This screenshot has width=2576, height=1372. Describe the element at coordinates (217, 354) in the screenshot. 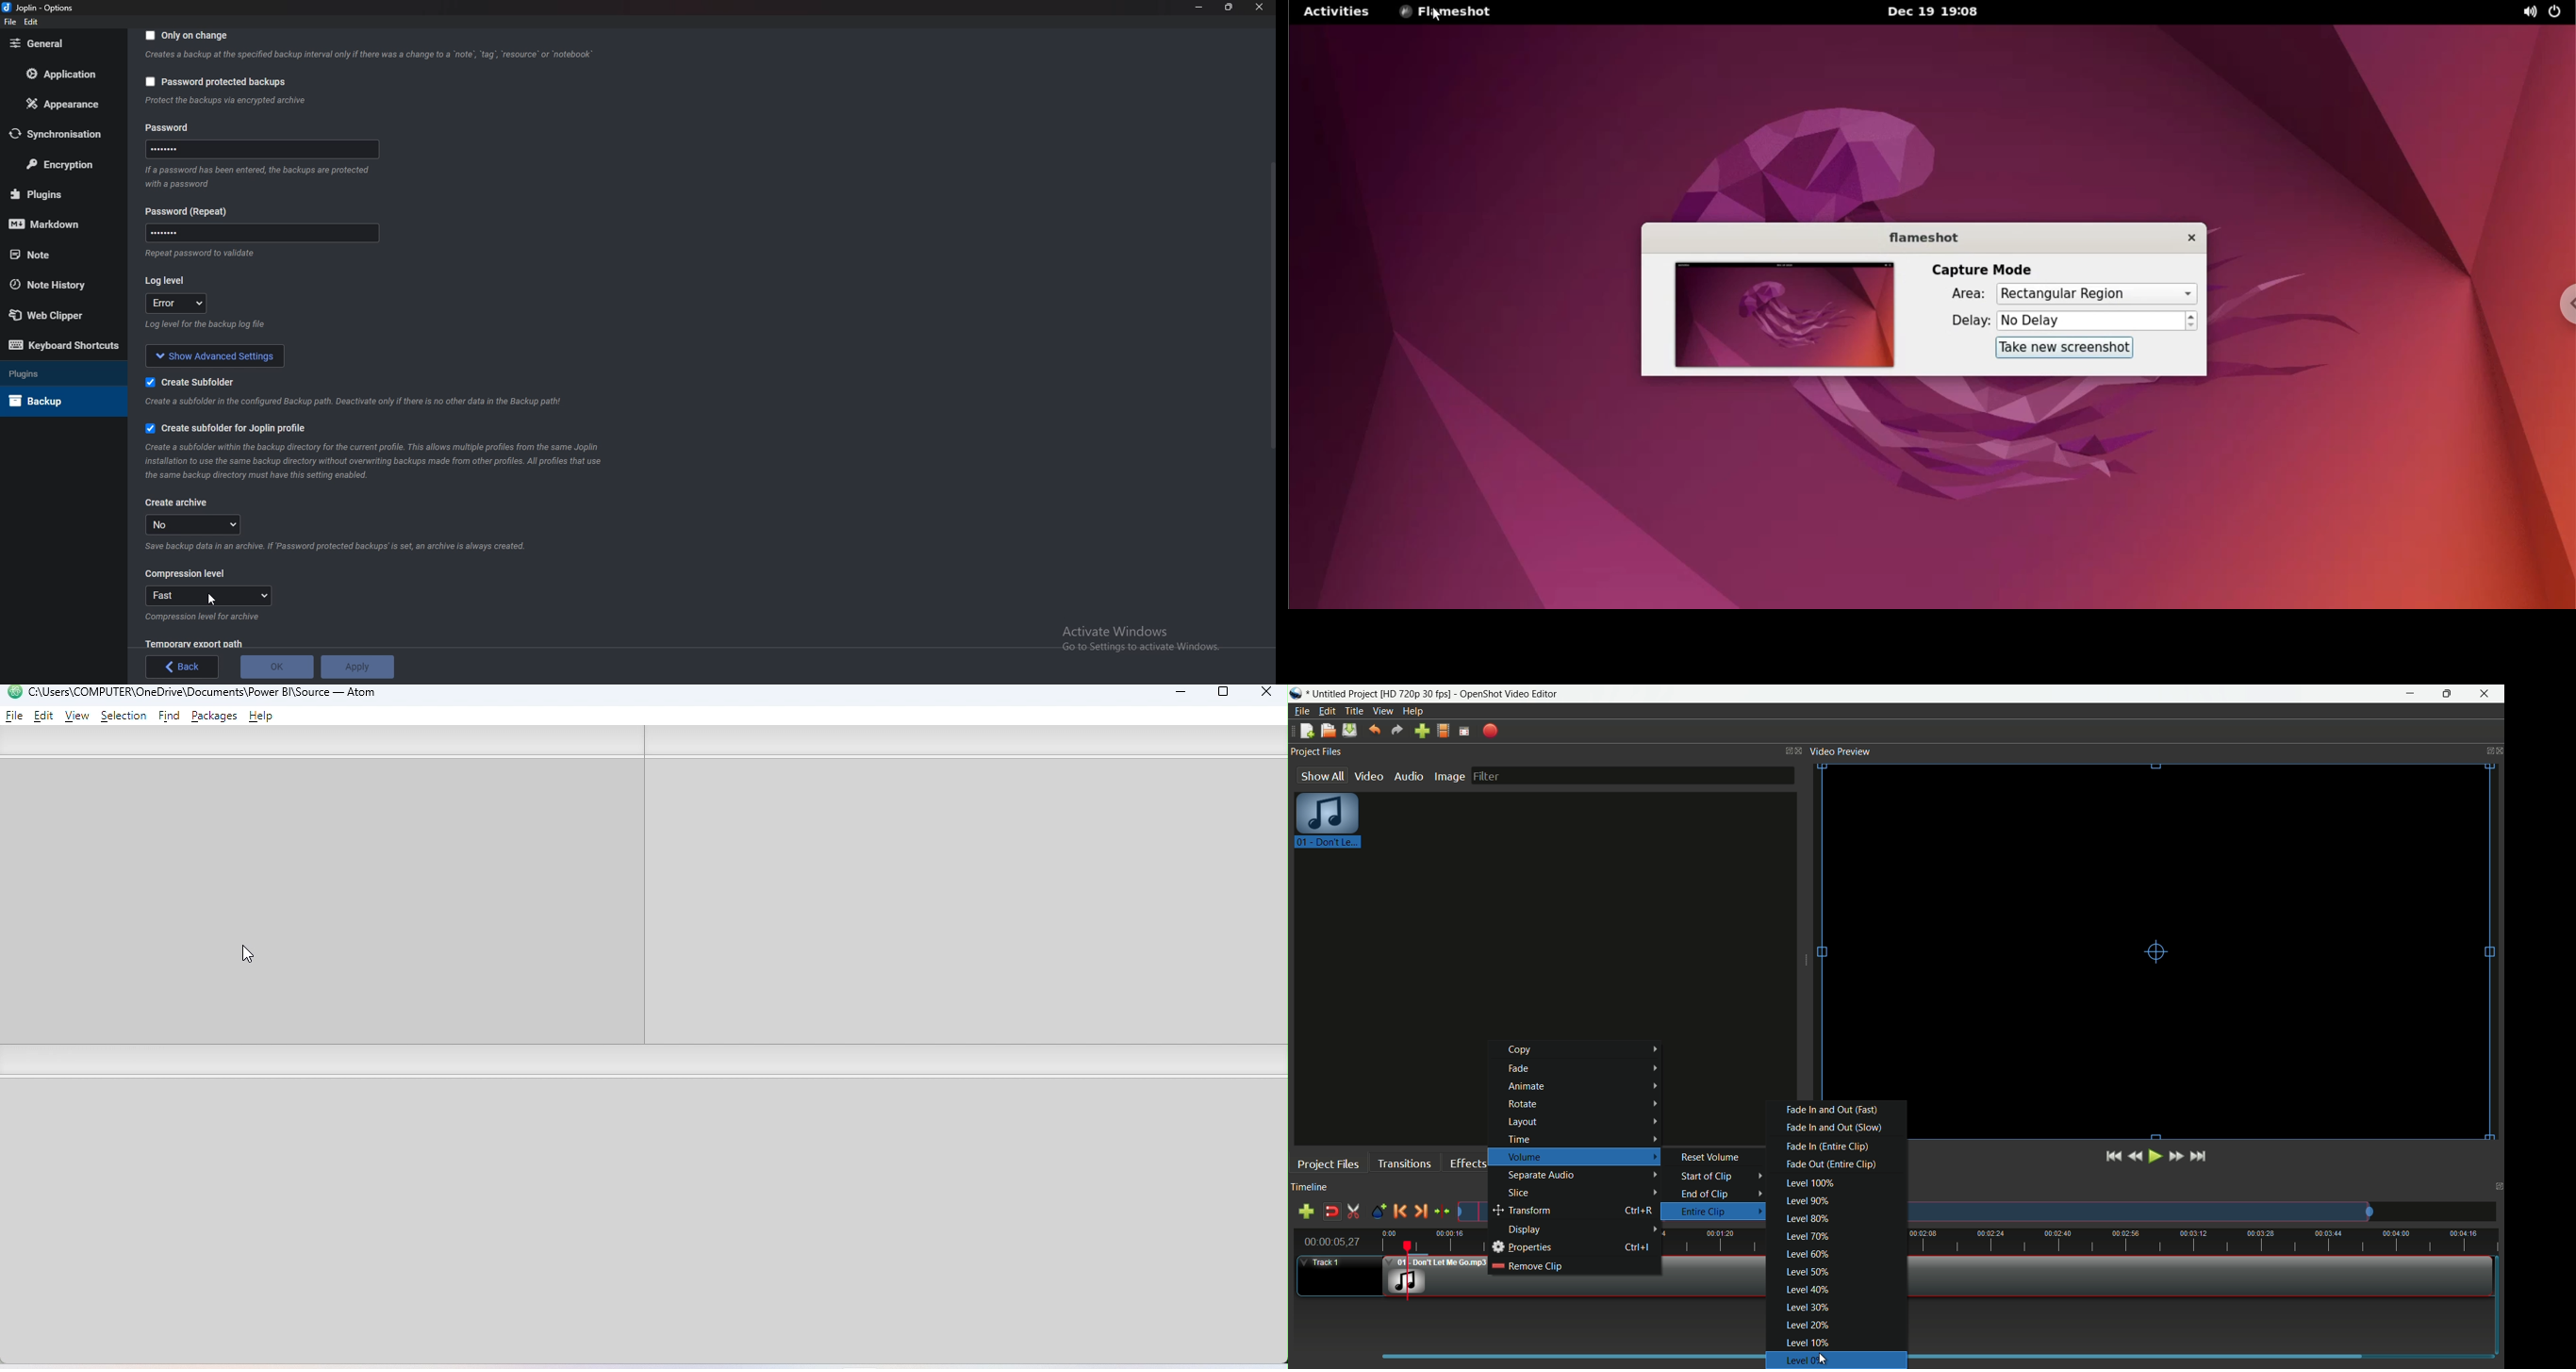

I see `Show advanced settings` at that location.